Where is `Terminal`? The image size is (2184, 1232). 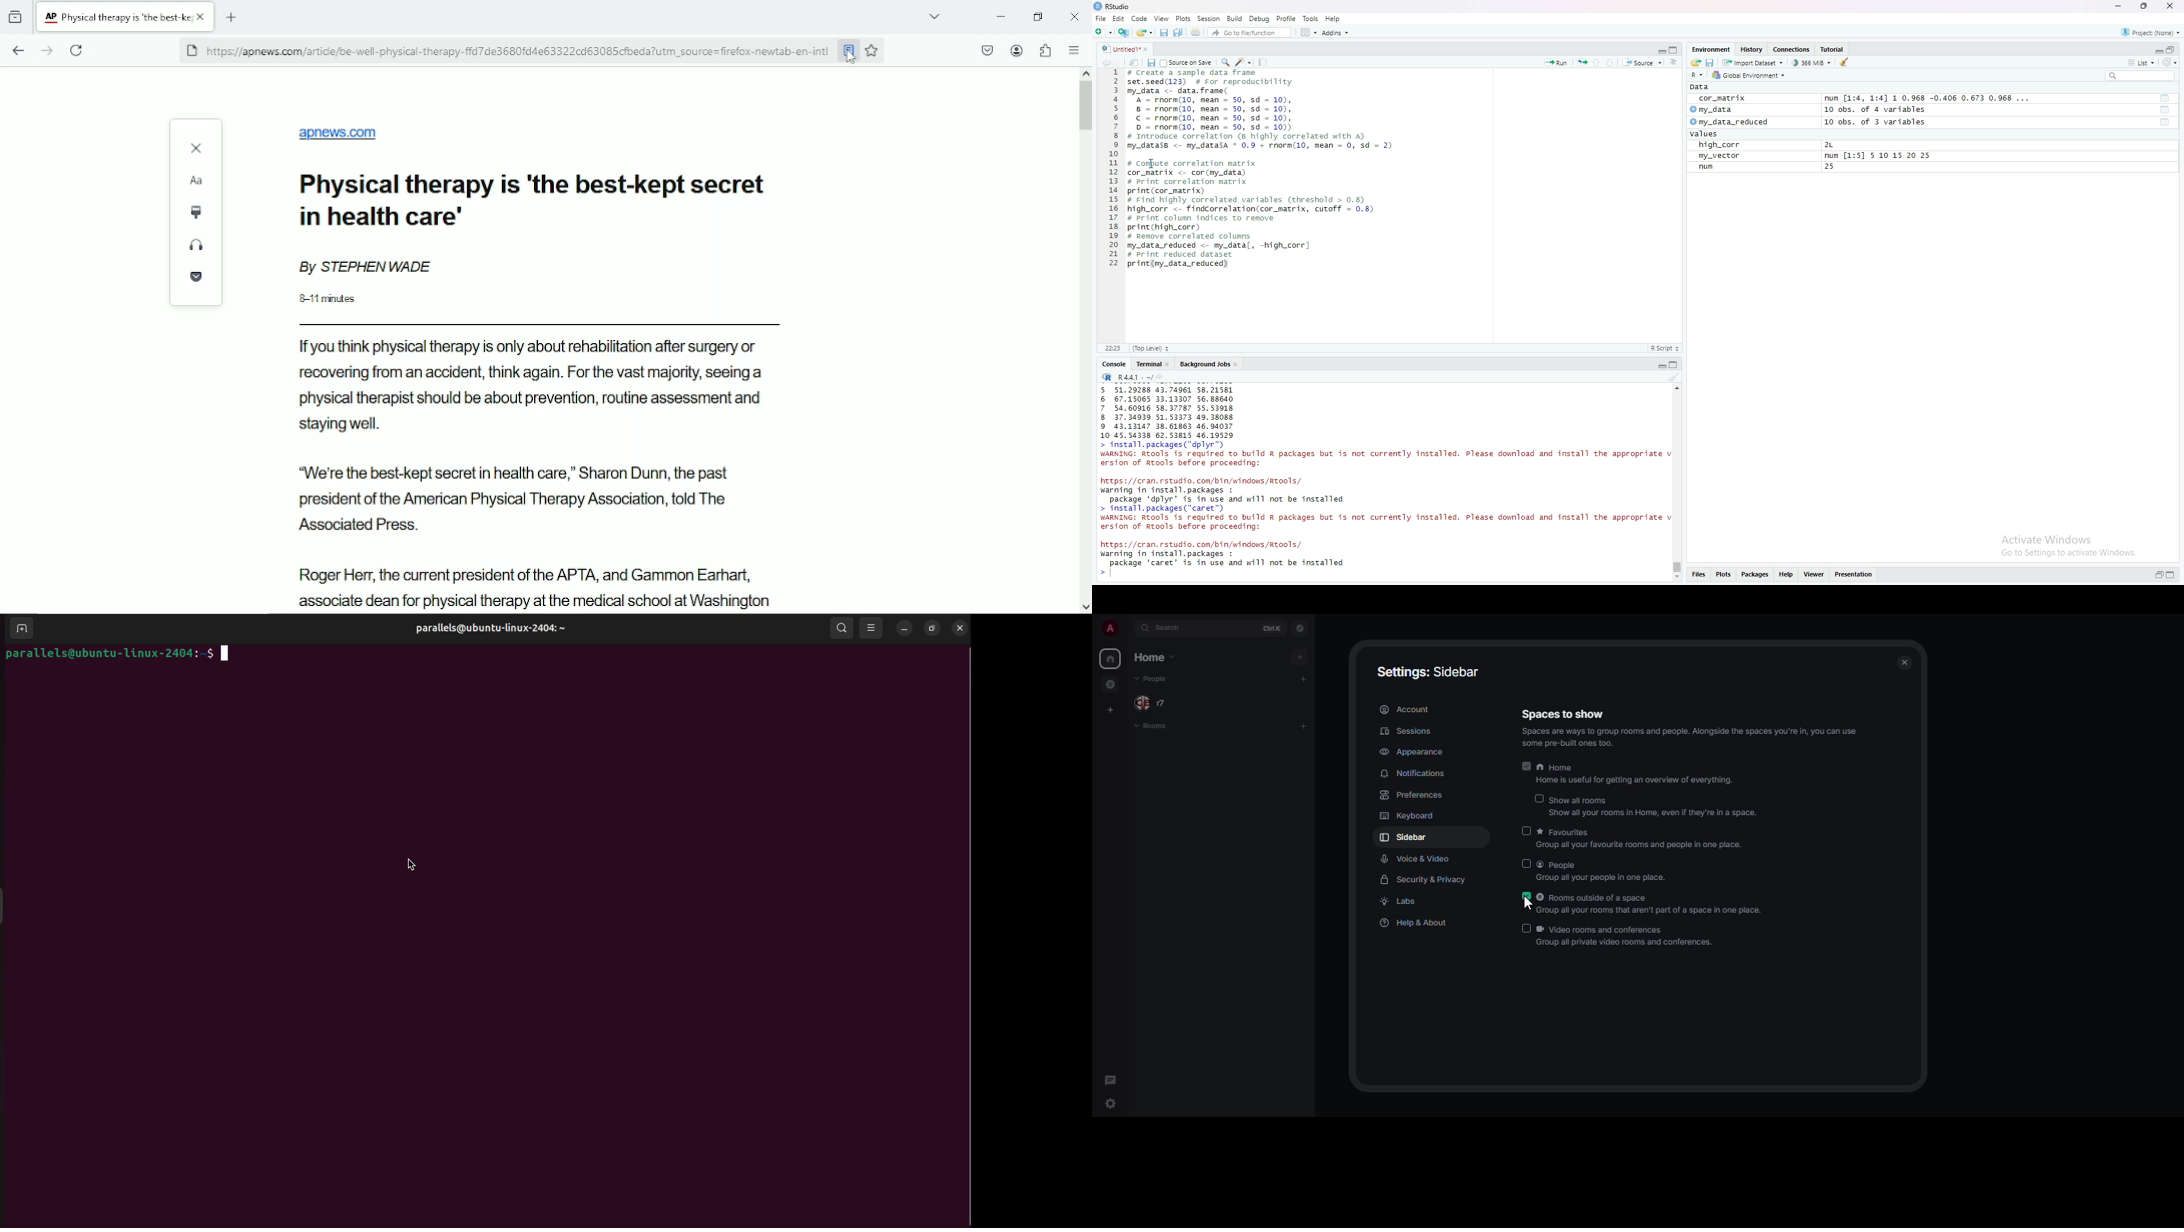
Terminal is located at coordinates (1149, 365).